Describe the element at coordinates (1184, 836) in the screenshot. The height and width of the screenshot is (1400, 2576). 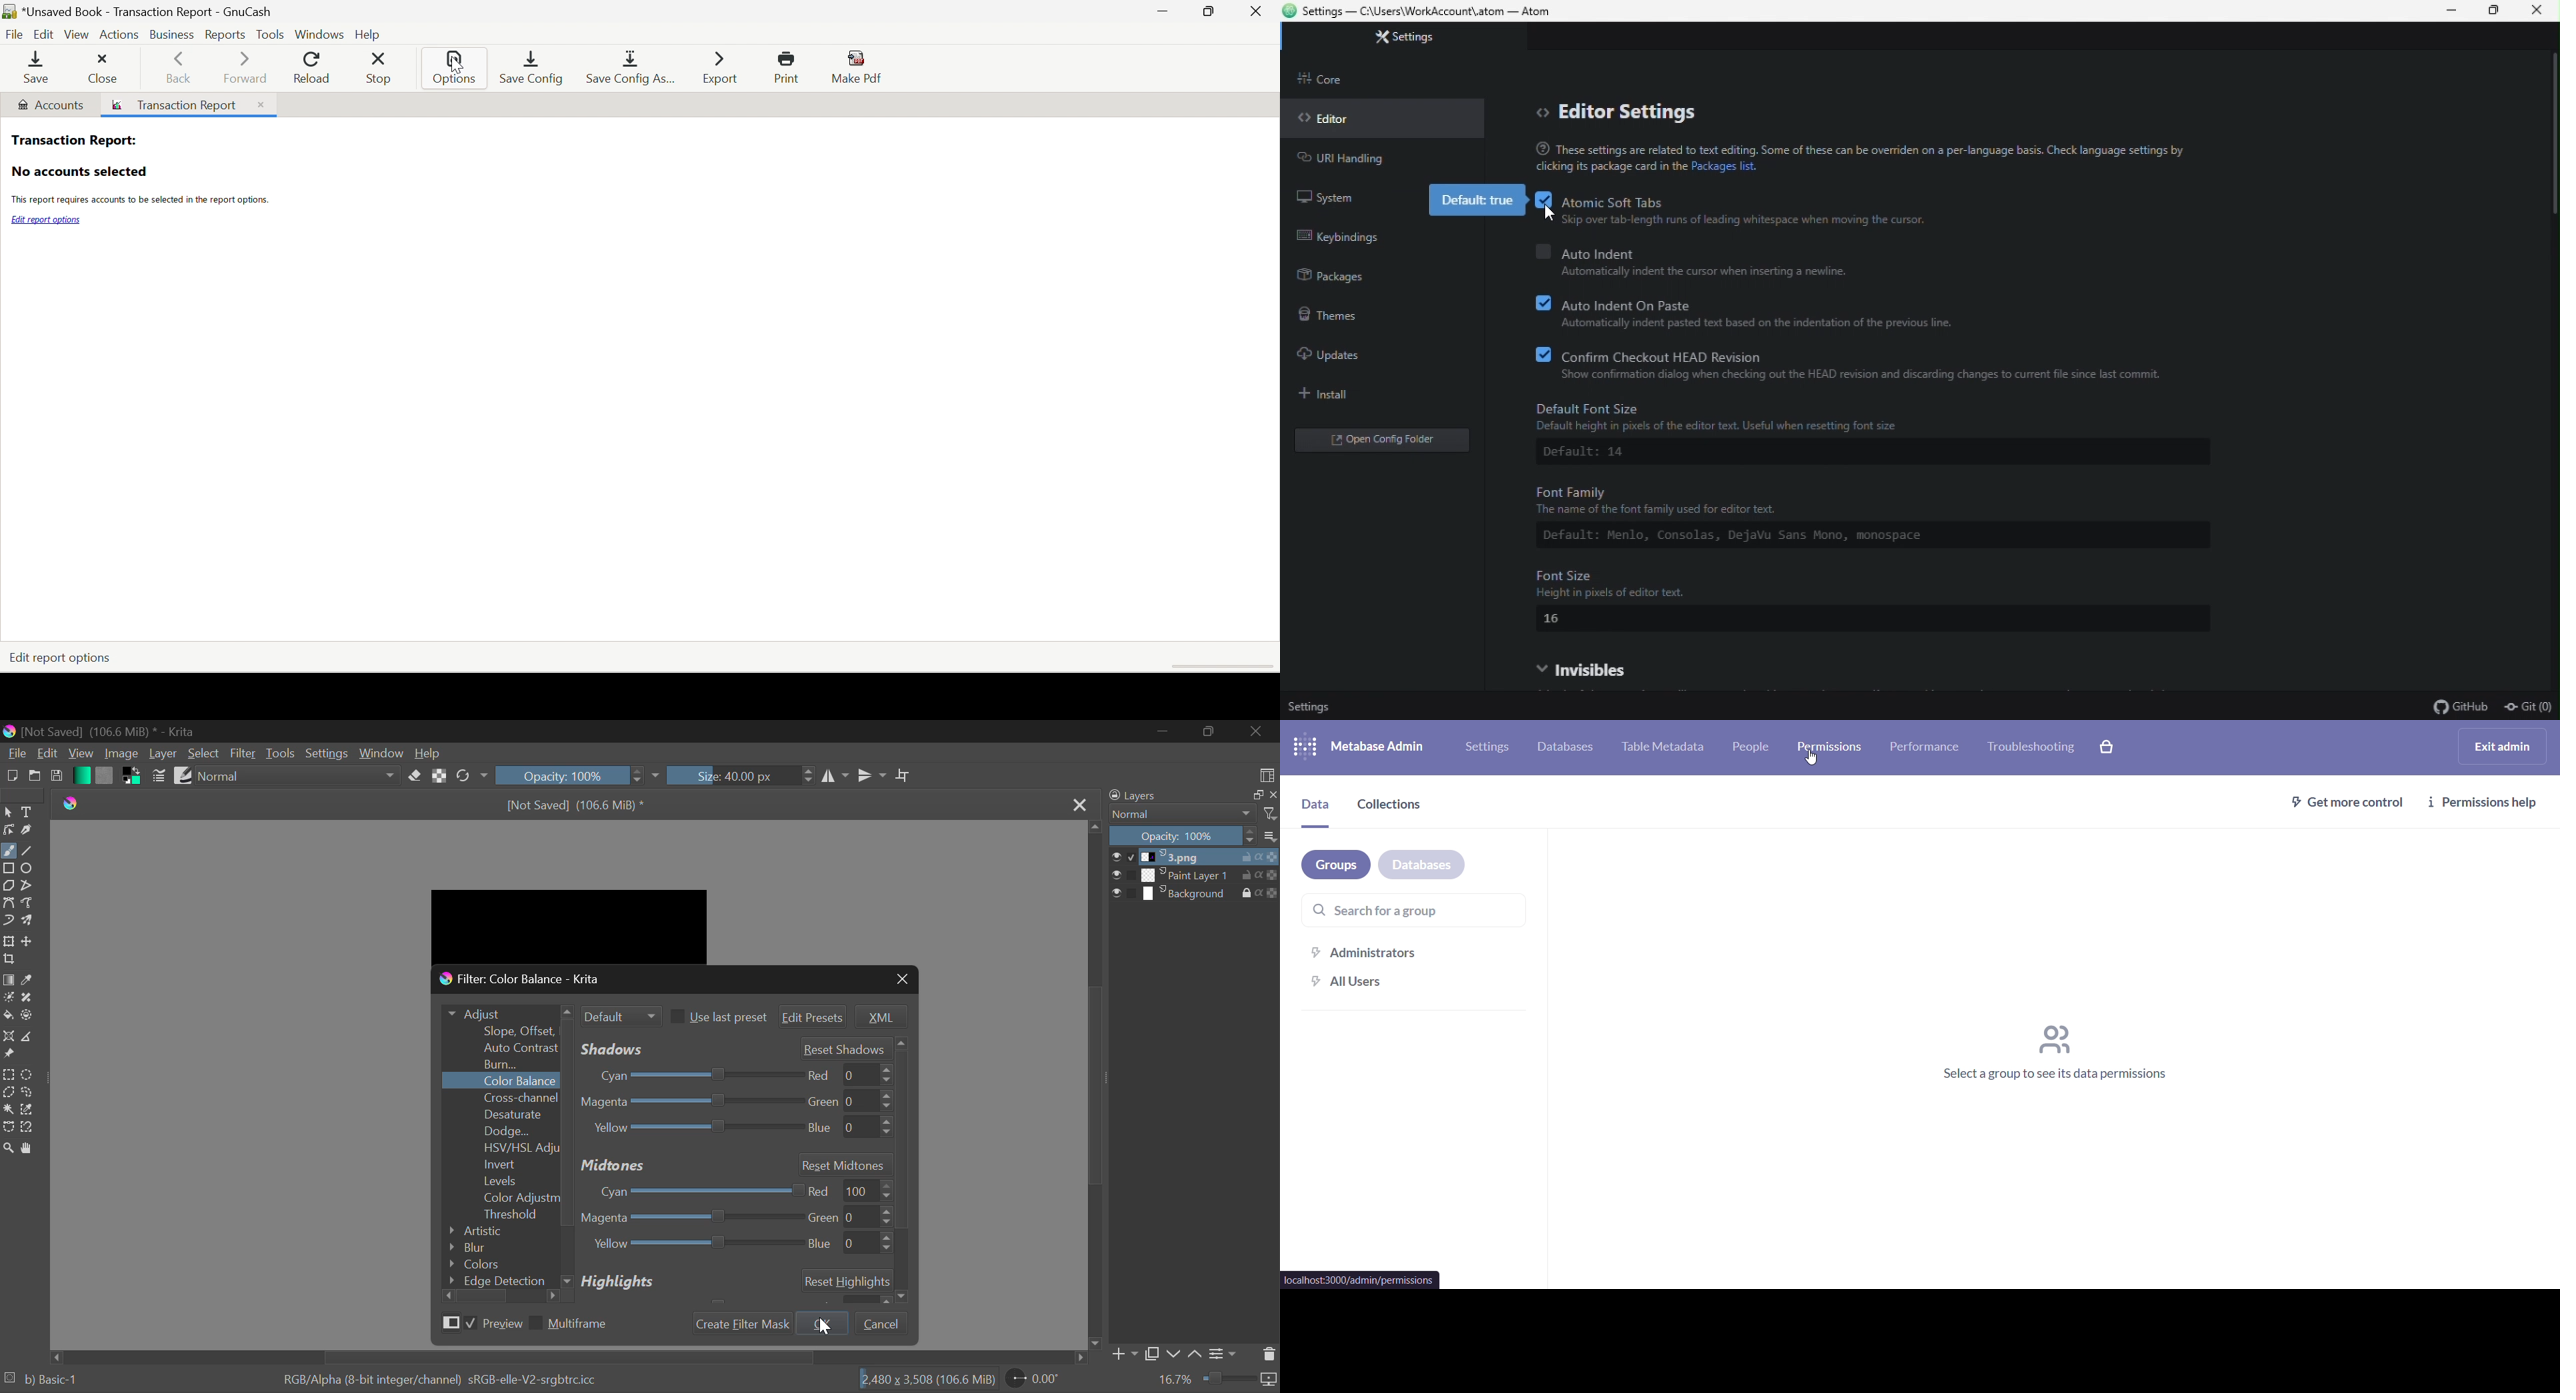
I see `Opacity 100%` at that location.